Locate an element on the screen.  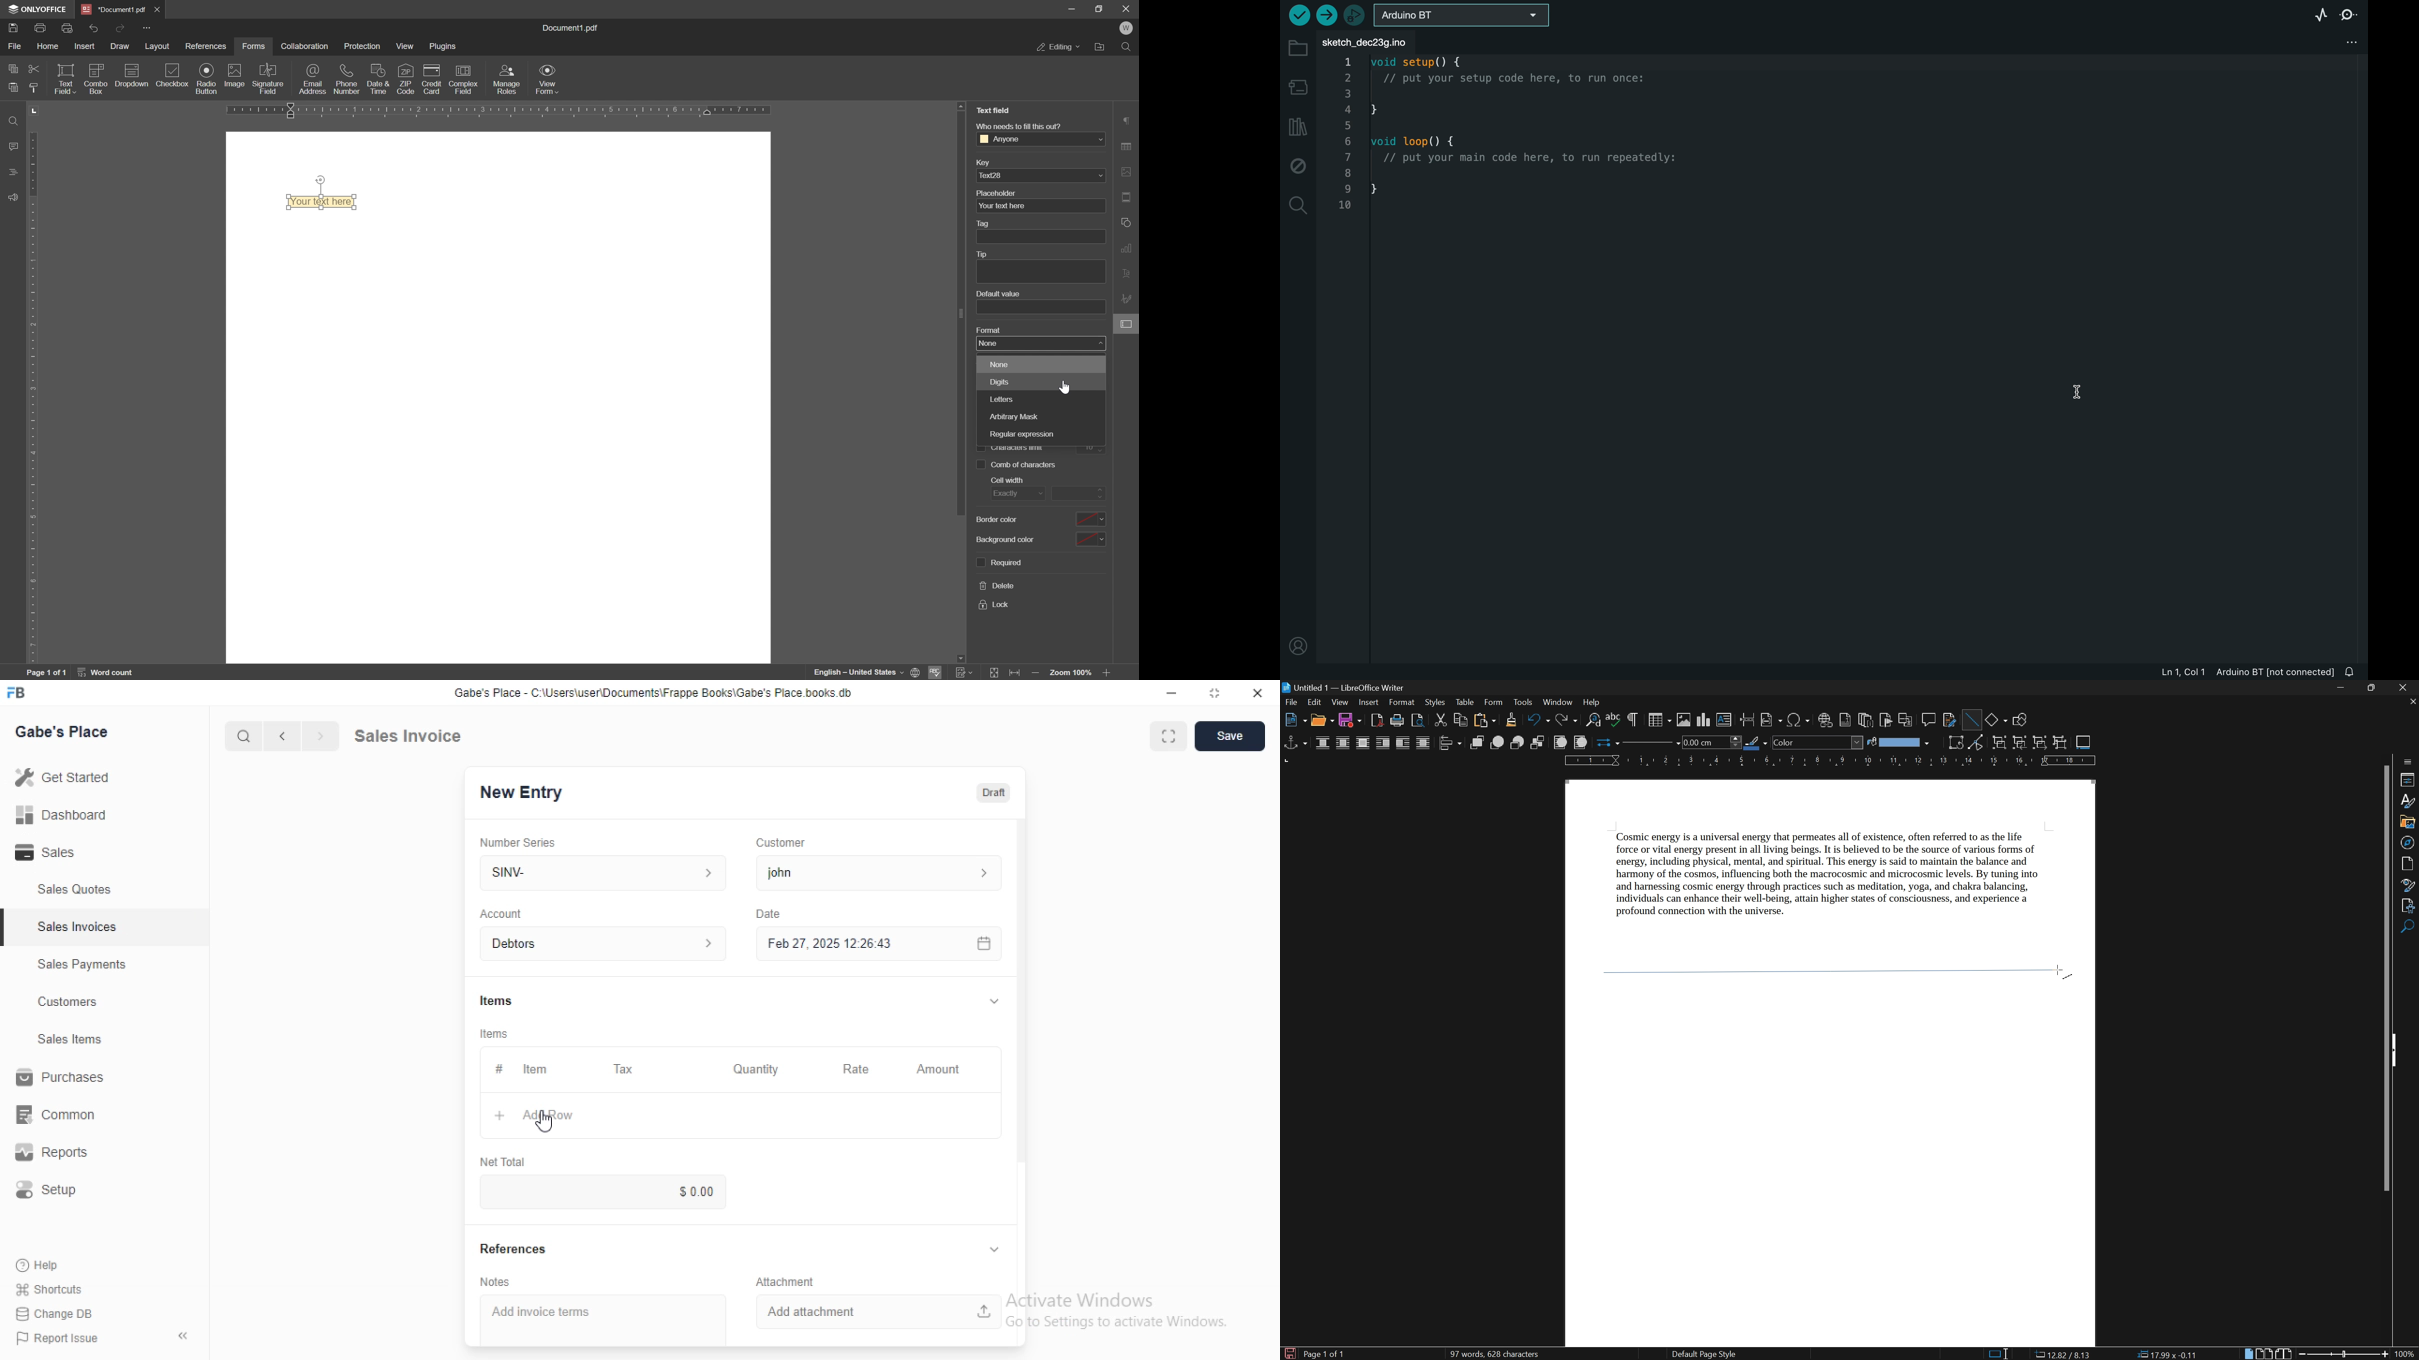
file is located at coordinates (1292, 704).